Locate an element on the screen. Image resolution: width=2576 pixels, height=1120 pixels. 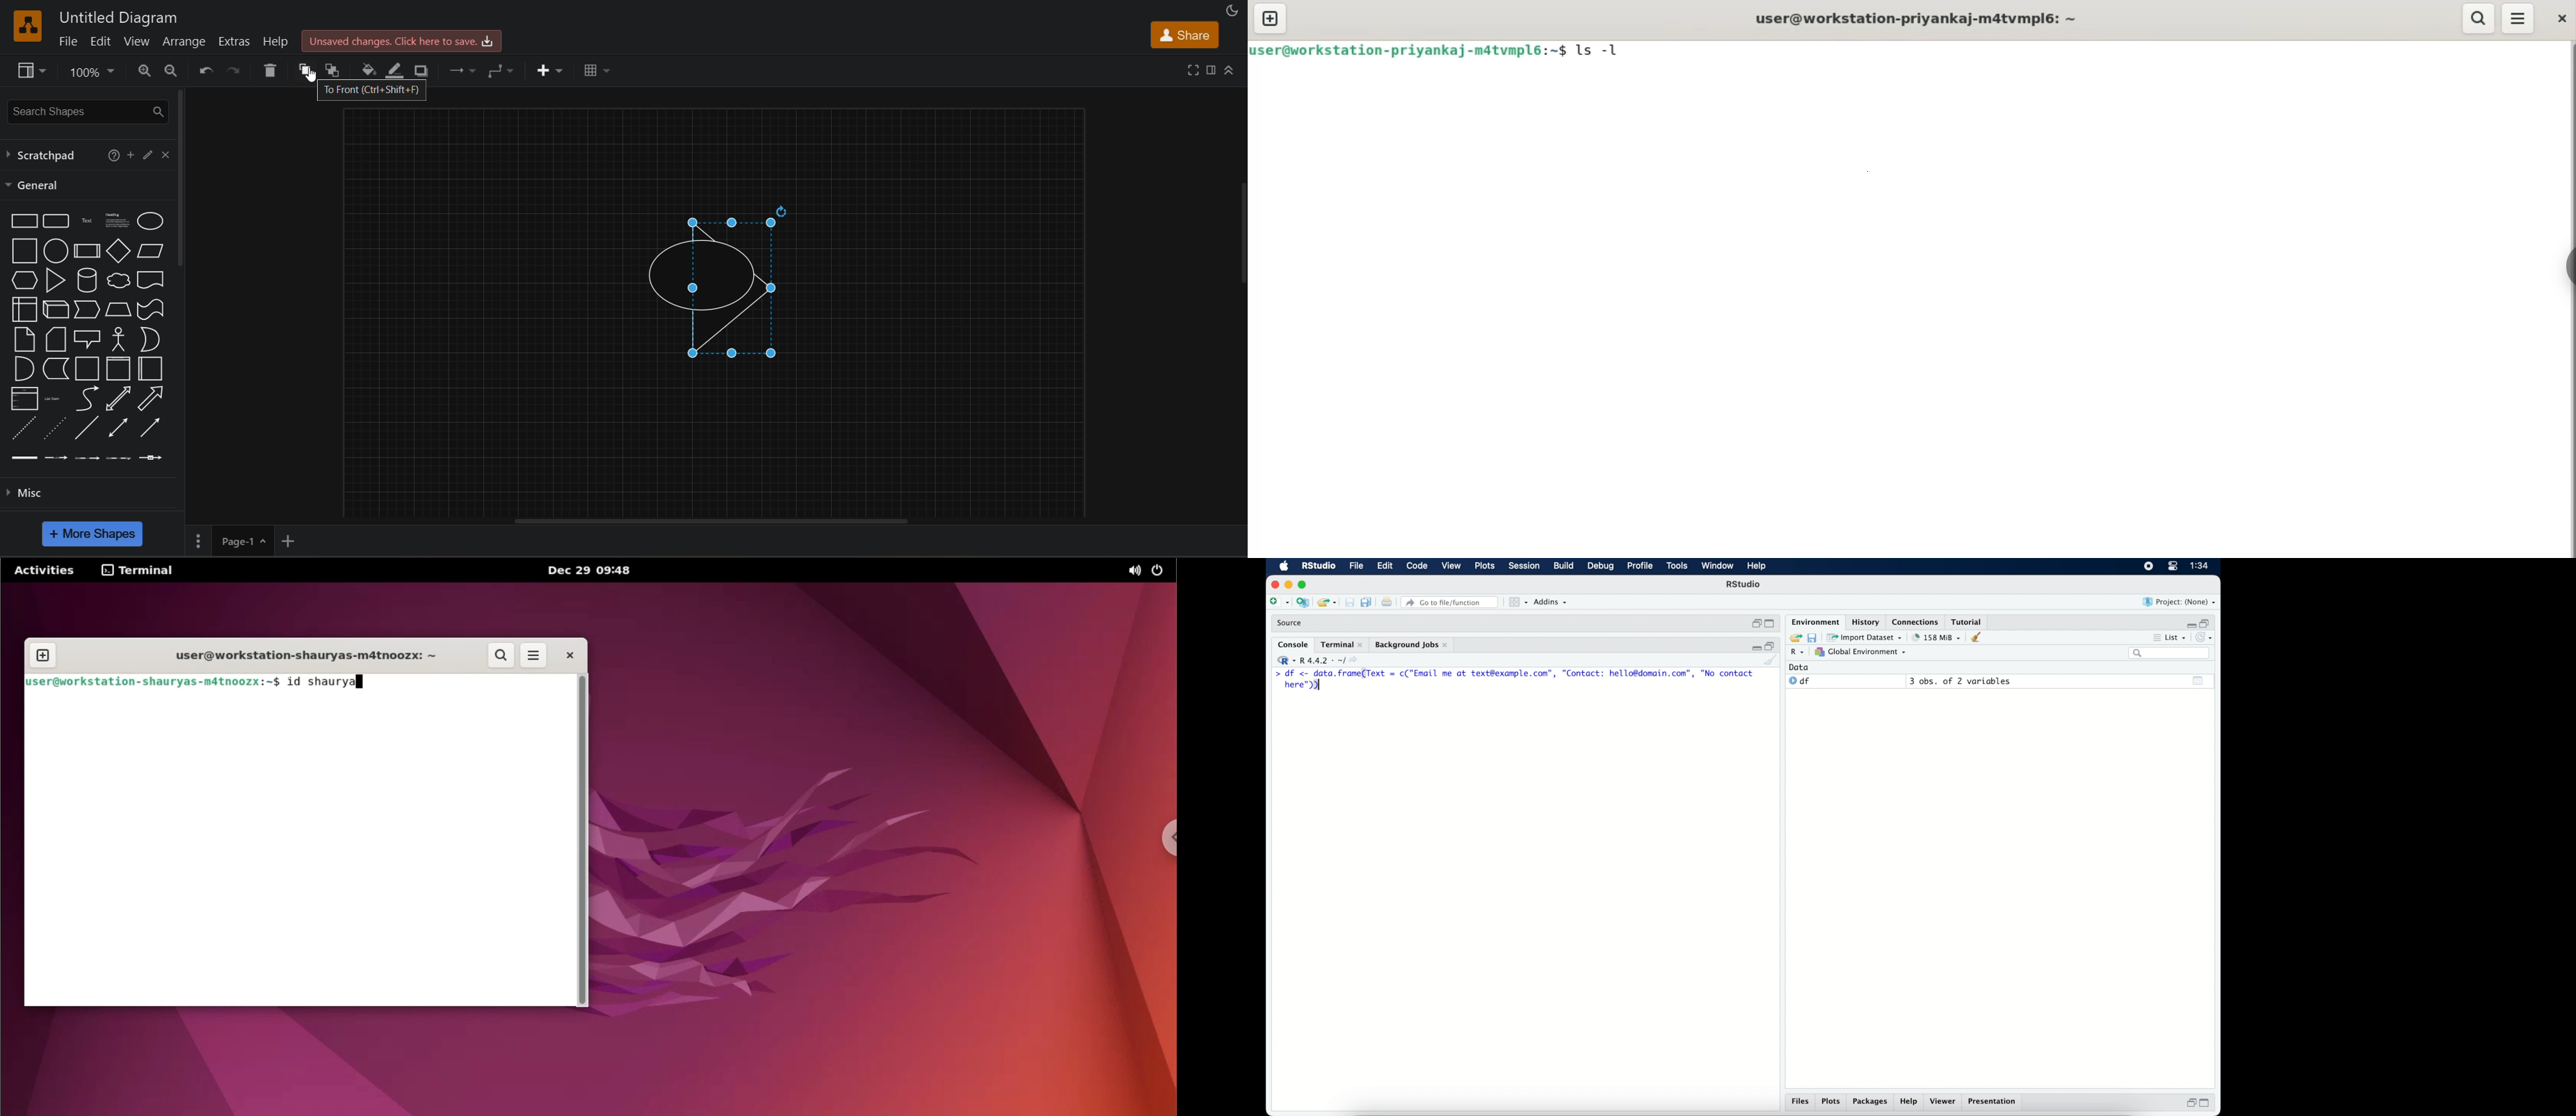
print is located at coordinates (1349, 602).